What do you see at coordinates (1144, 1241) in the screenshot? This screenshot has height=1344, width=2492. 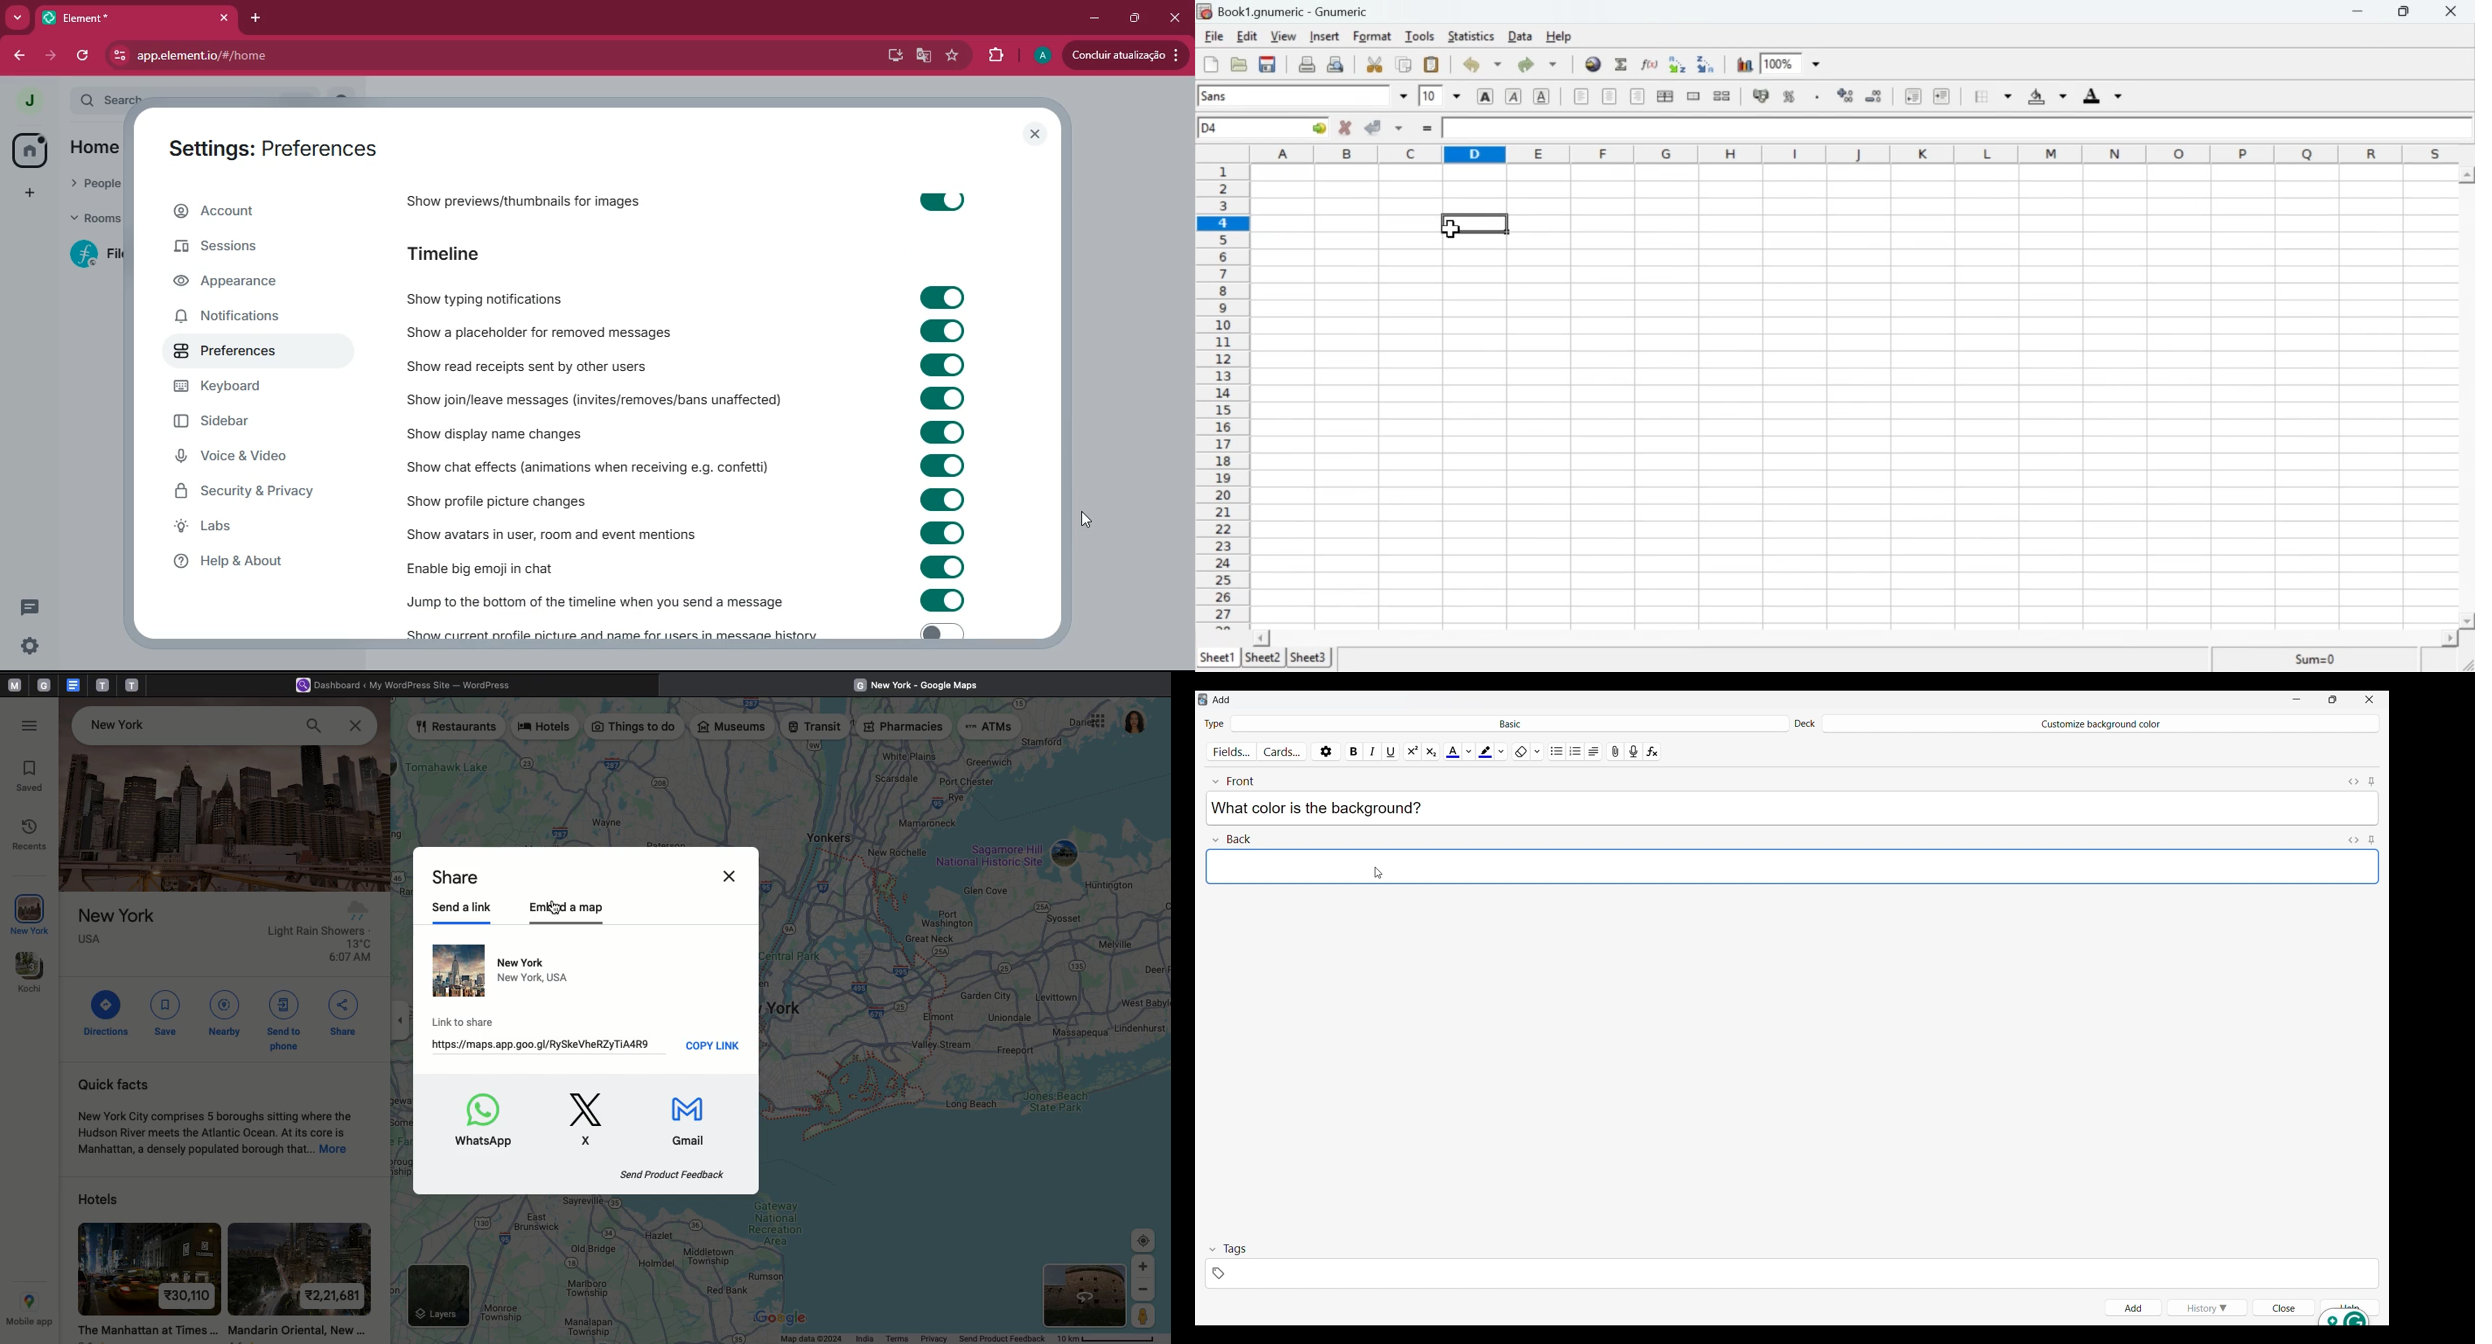 I see `Target` at bounding box center [1144, 1241].